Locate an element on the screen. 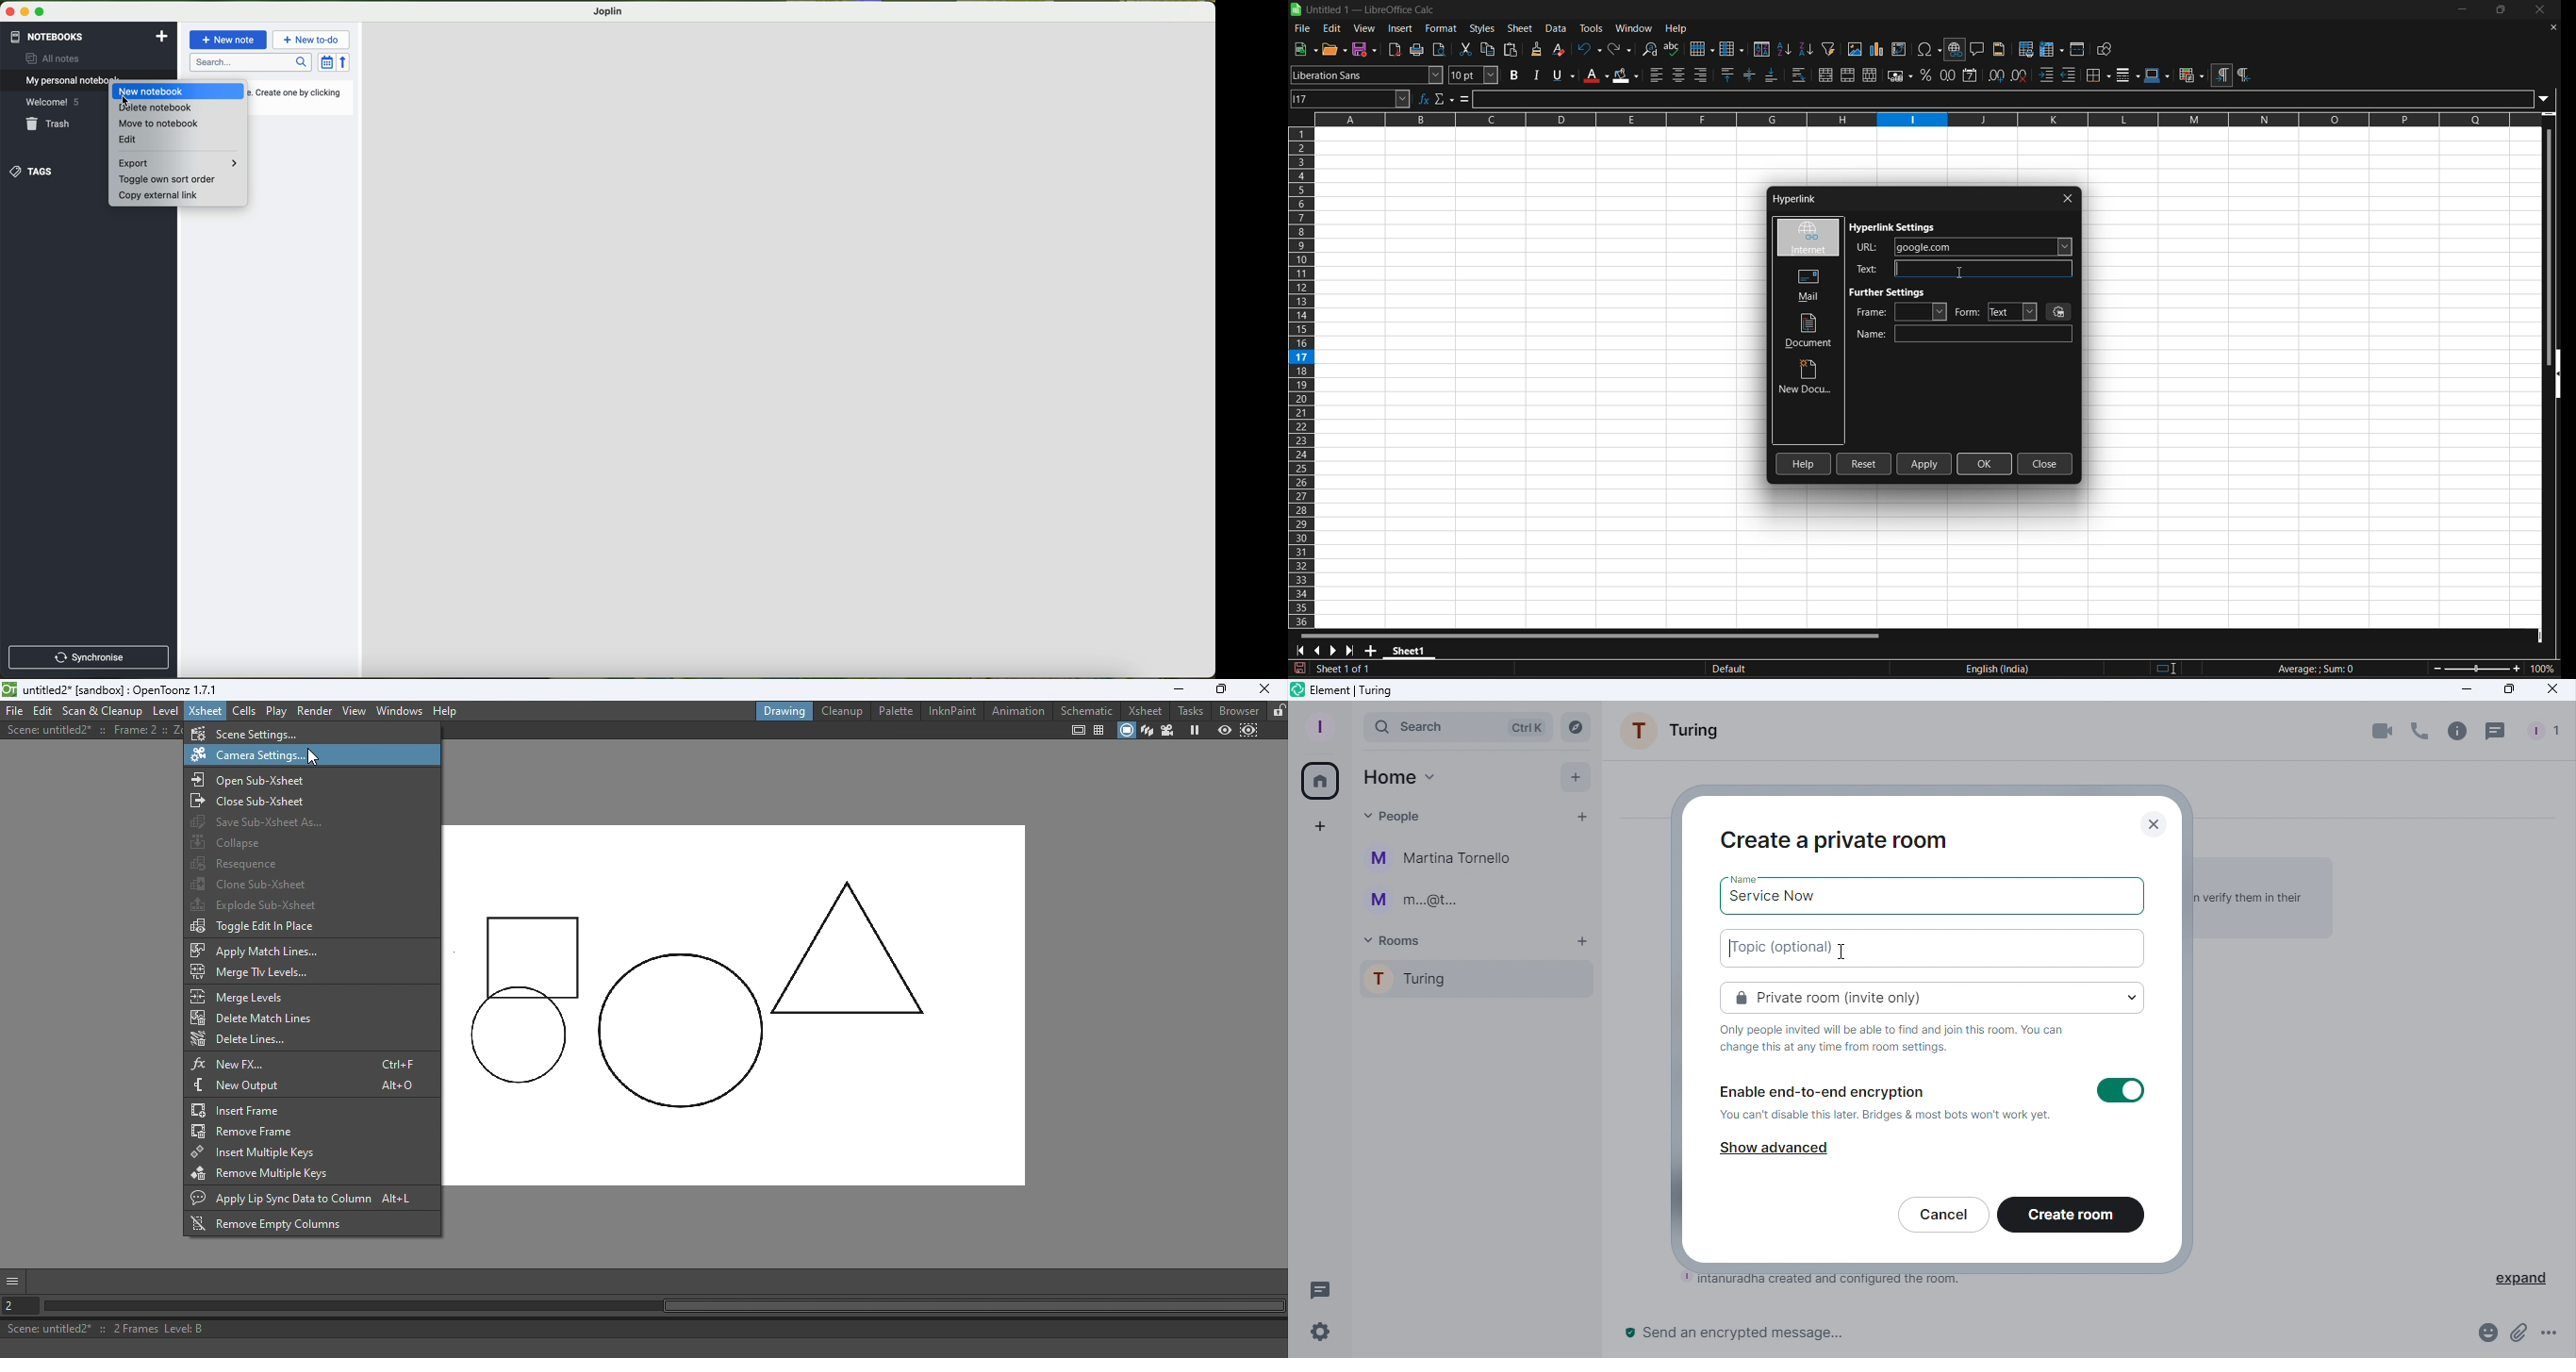 Image resolution: width=2576 pixels, height=1372 pixels. toggle own sort order is located at coordinates (166, 180).